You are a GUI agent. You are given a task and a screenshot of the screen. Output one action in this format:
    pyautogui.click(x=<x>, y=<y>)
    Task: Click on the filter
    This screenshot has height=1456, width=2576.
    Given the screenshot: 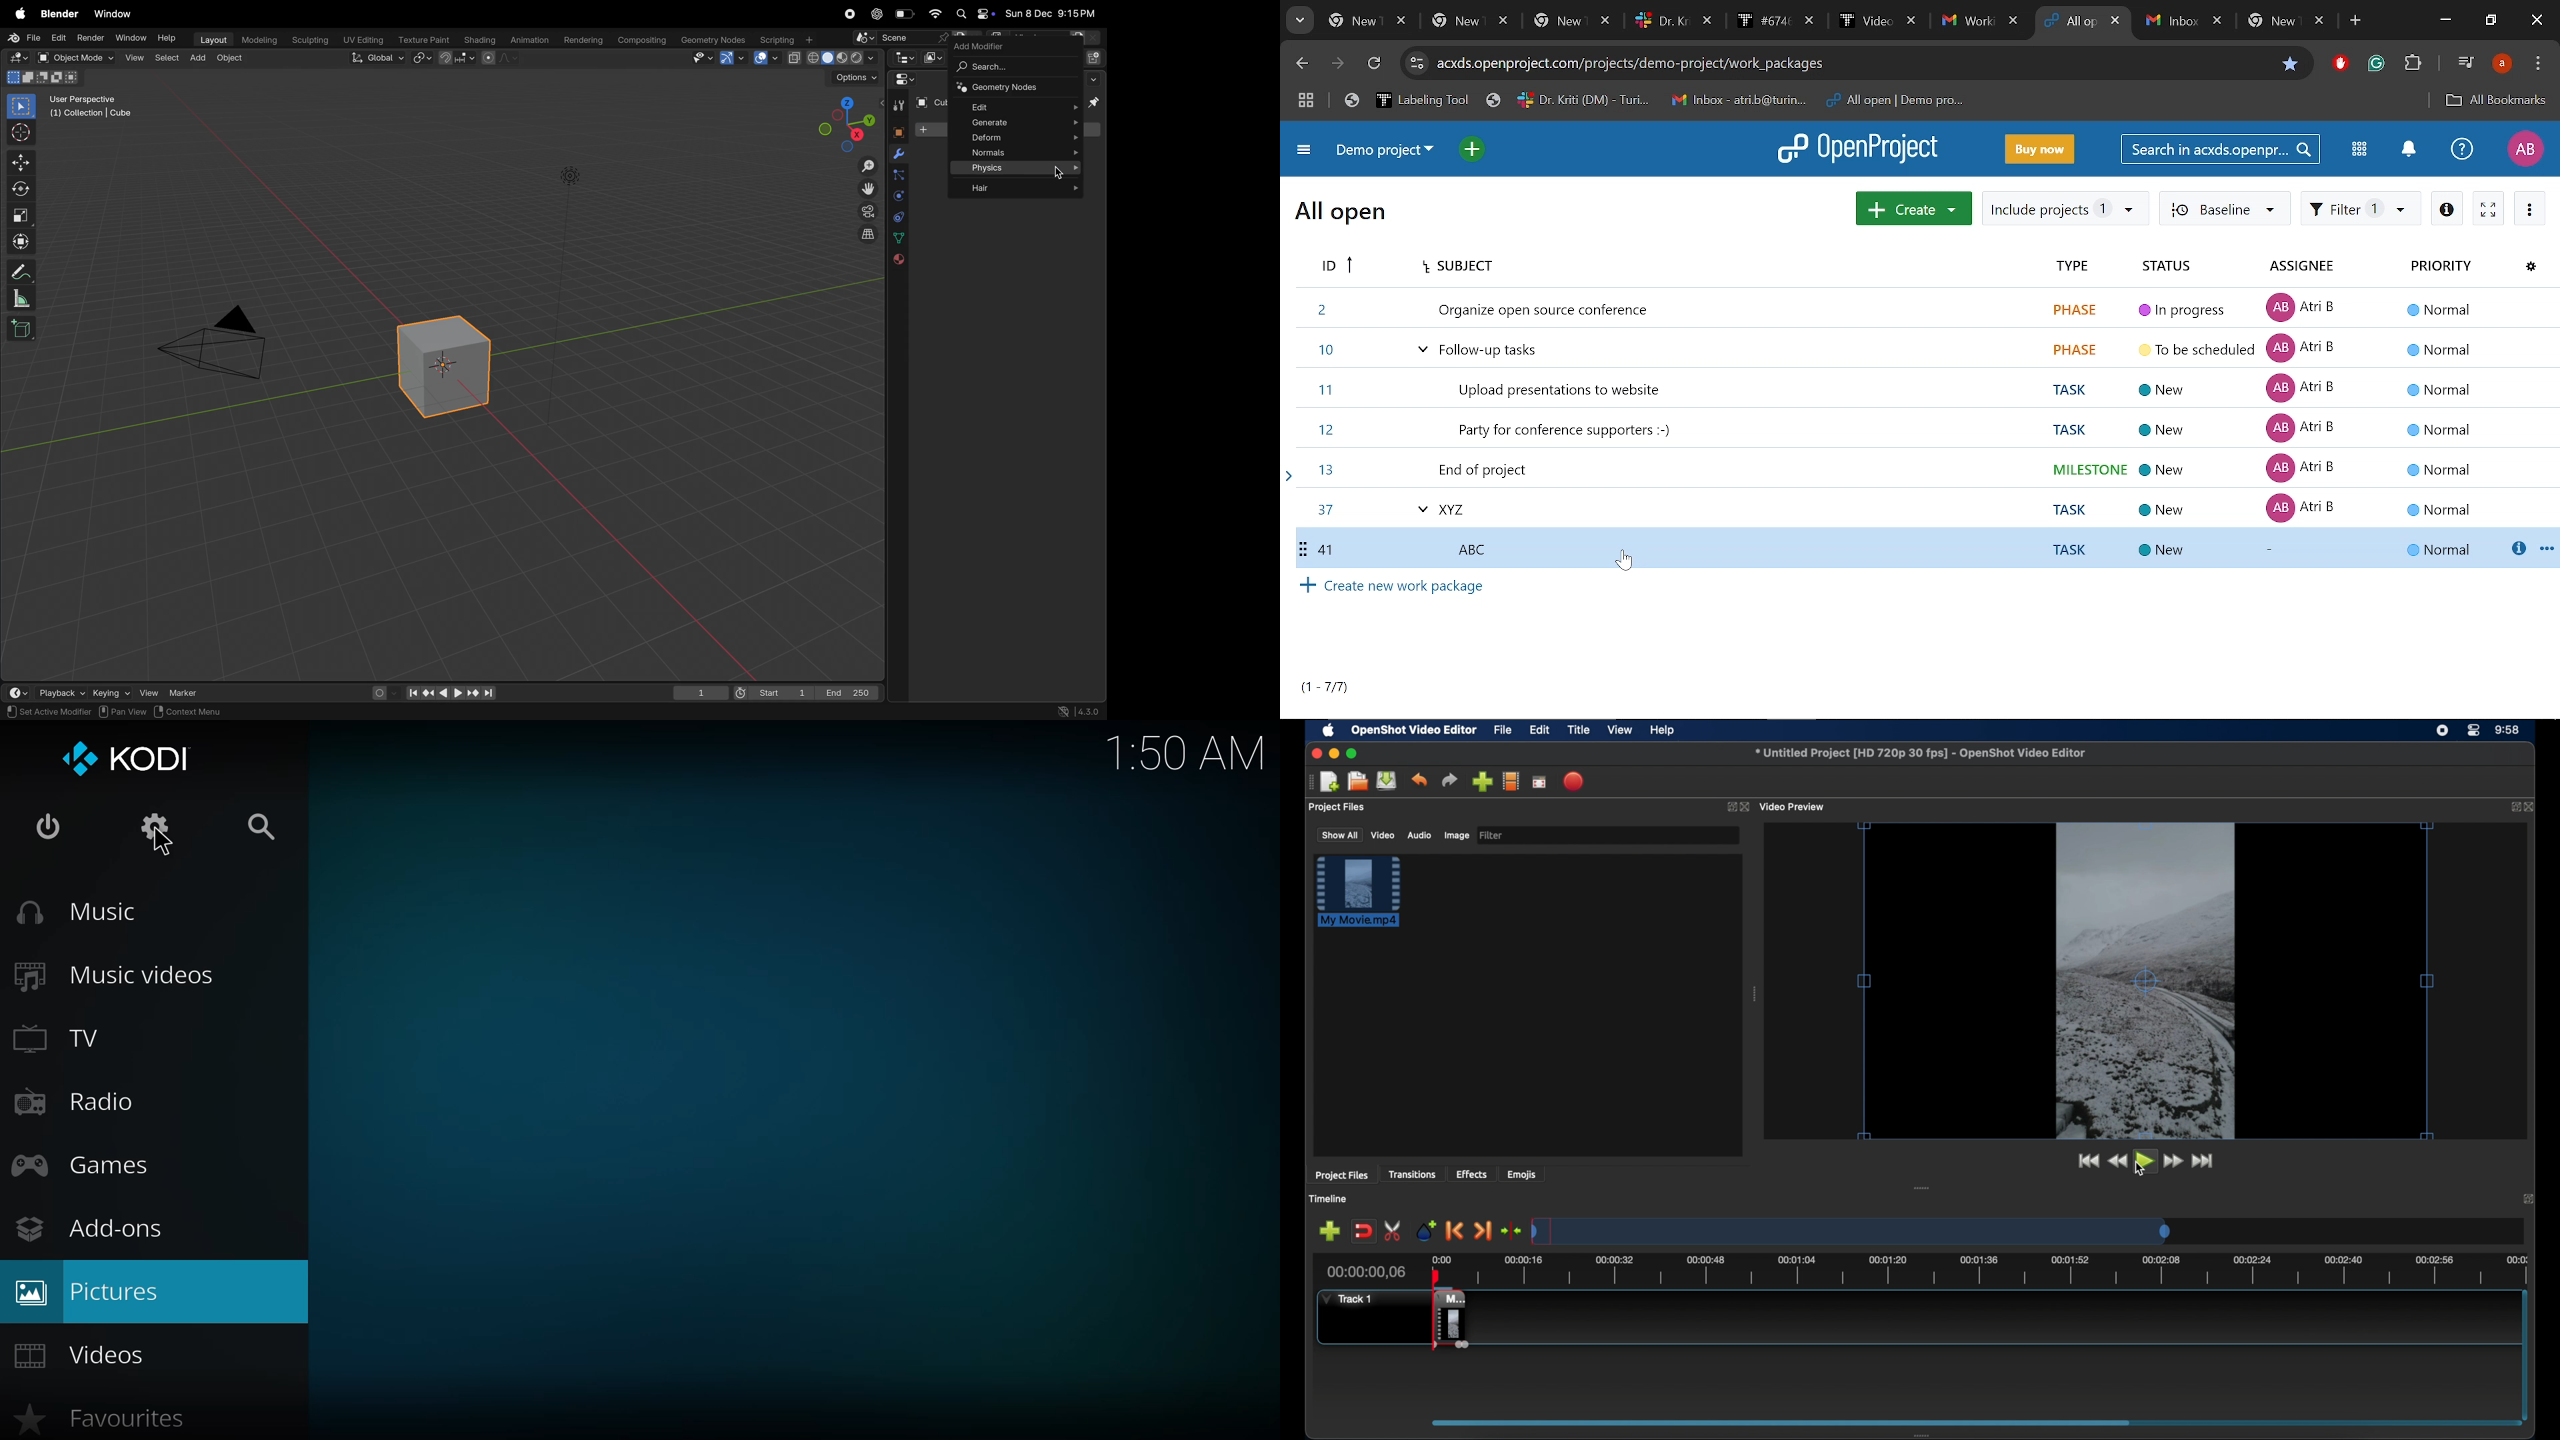 What is the action you would take?
    pyautogui.click(x=1492, y=835)
    